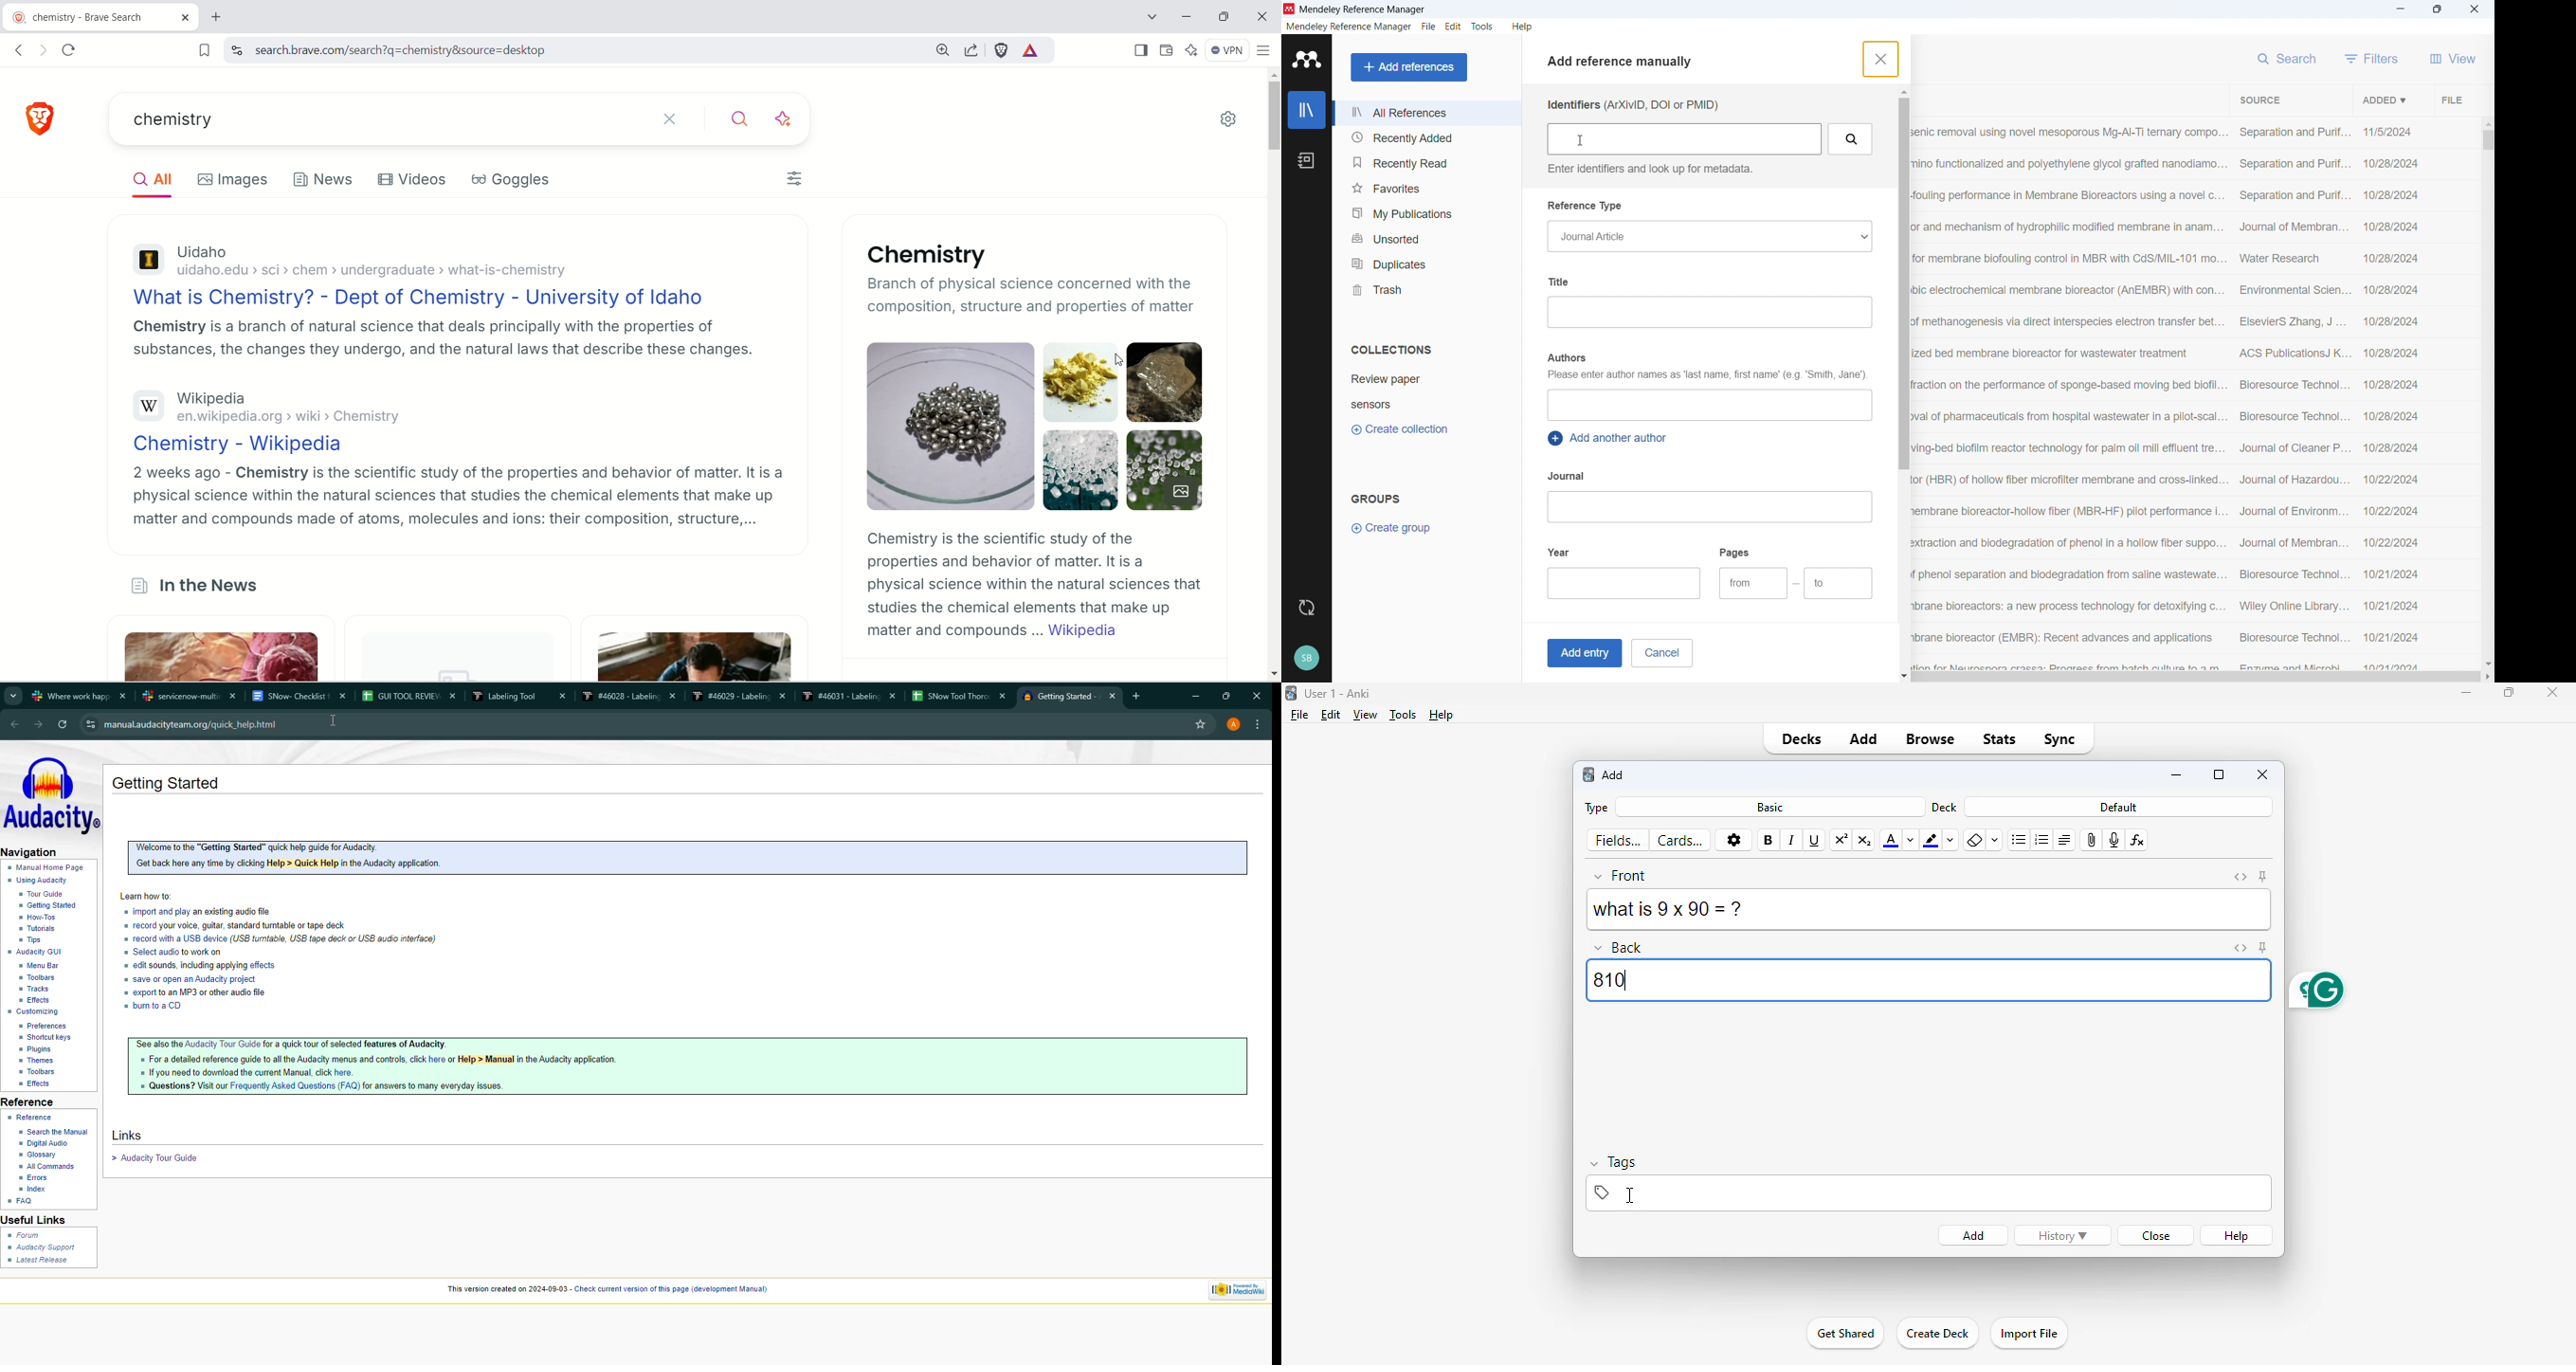 The width and height of the screenshot is (2576, 1372). I want to click on 2 weeks ago - Chemistry is the scientific study of the properties and behavior of matter. It is
a physical science within the natural sciences that studies the chemical elements that make
up matter and compounds made of atoms, molecules and ions: their composition, structure,..., so click(460, 496).